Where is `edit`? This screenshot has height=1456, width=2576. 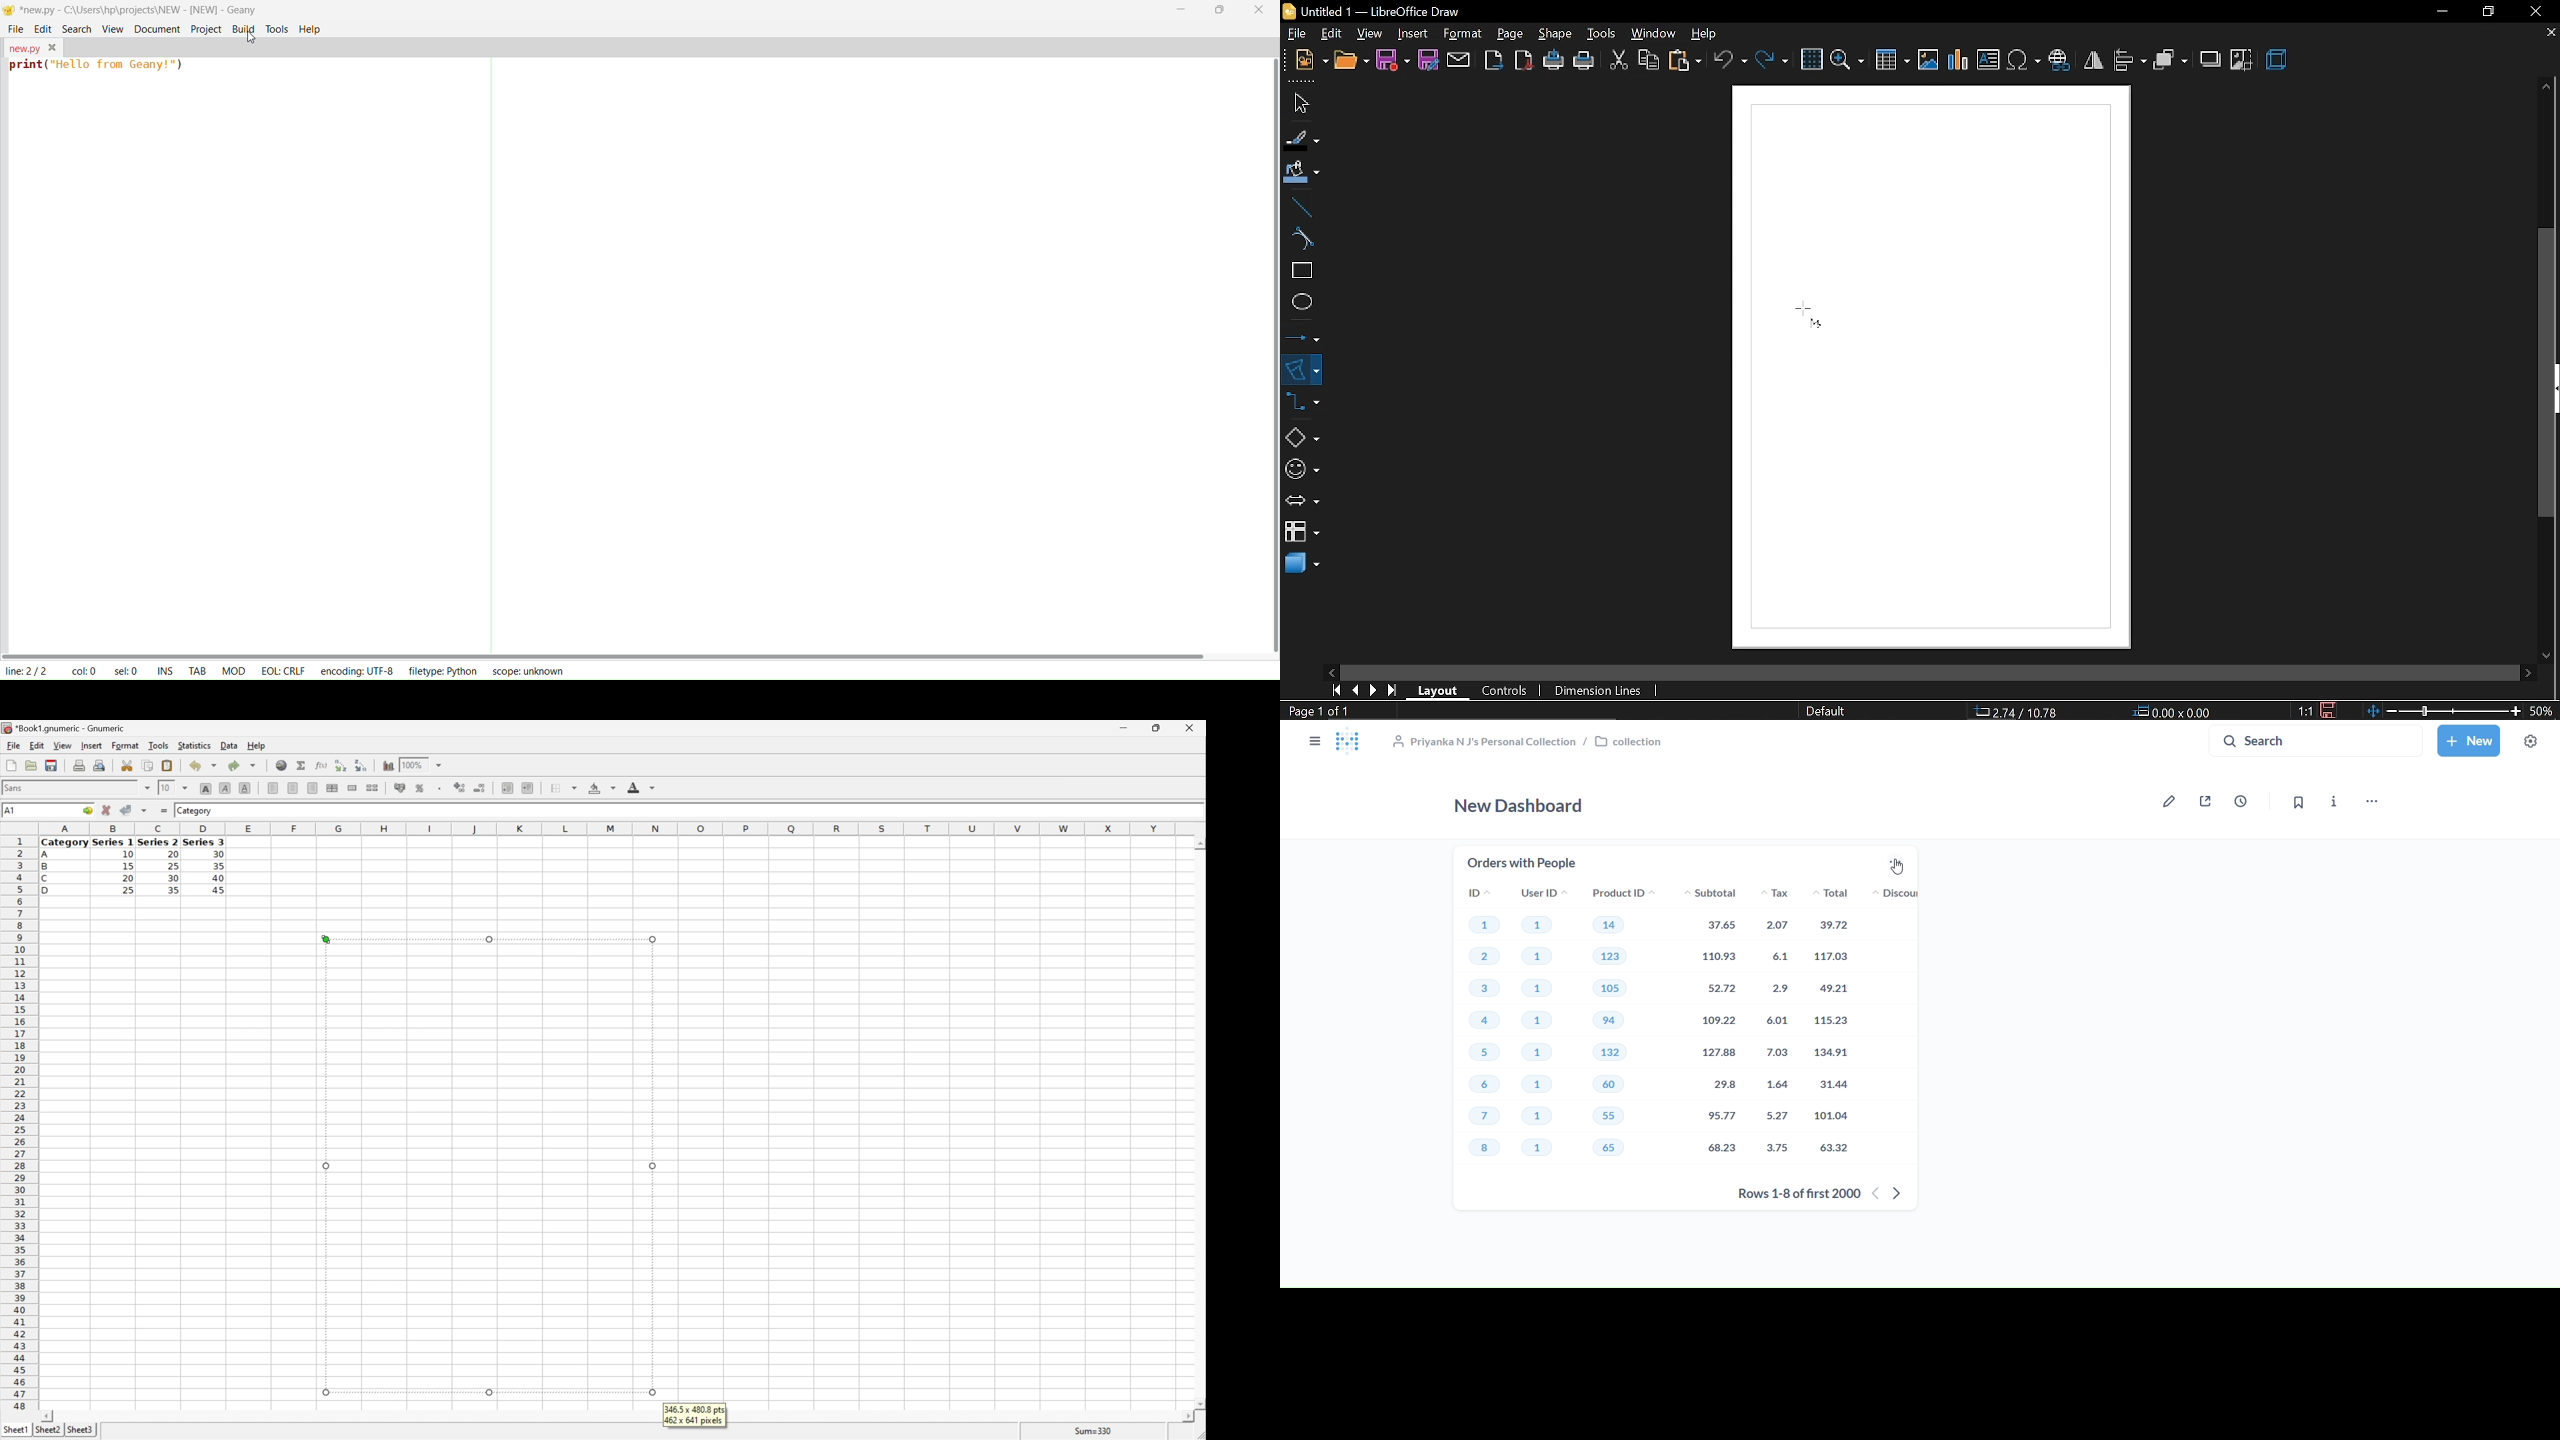
edit is located at coordinates (43, 28).